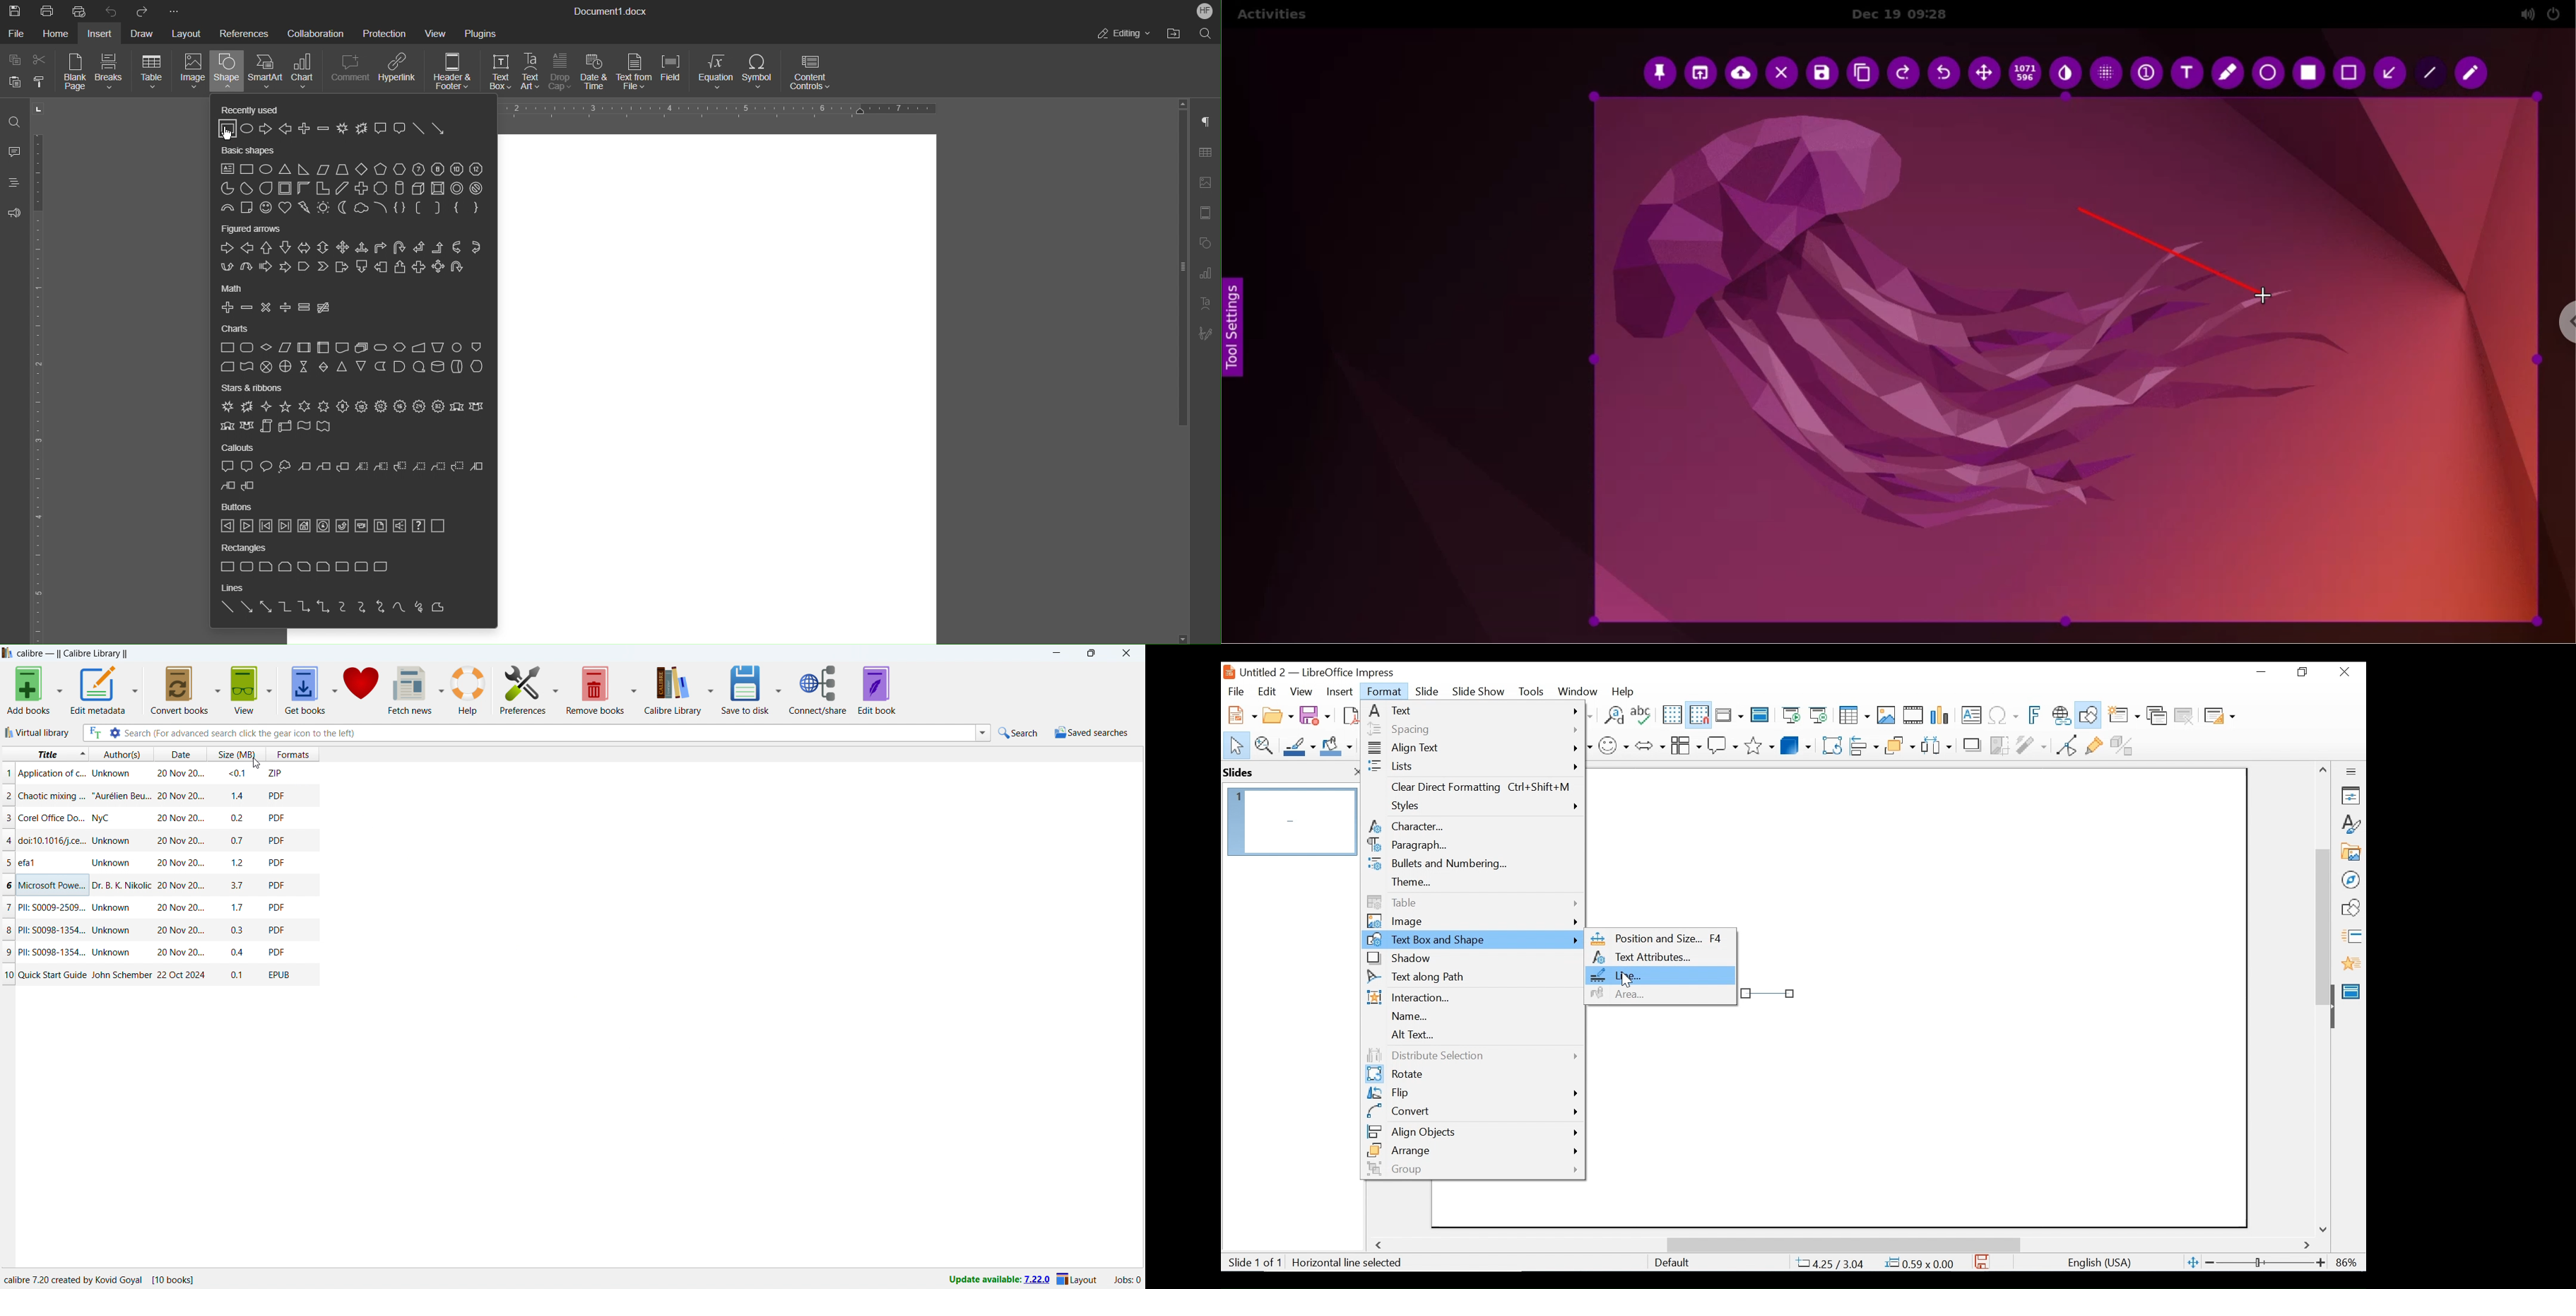  I want to click on Plugins, so click(481, 32).